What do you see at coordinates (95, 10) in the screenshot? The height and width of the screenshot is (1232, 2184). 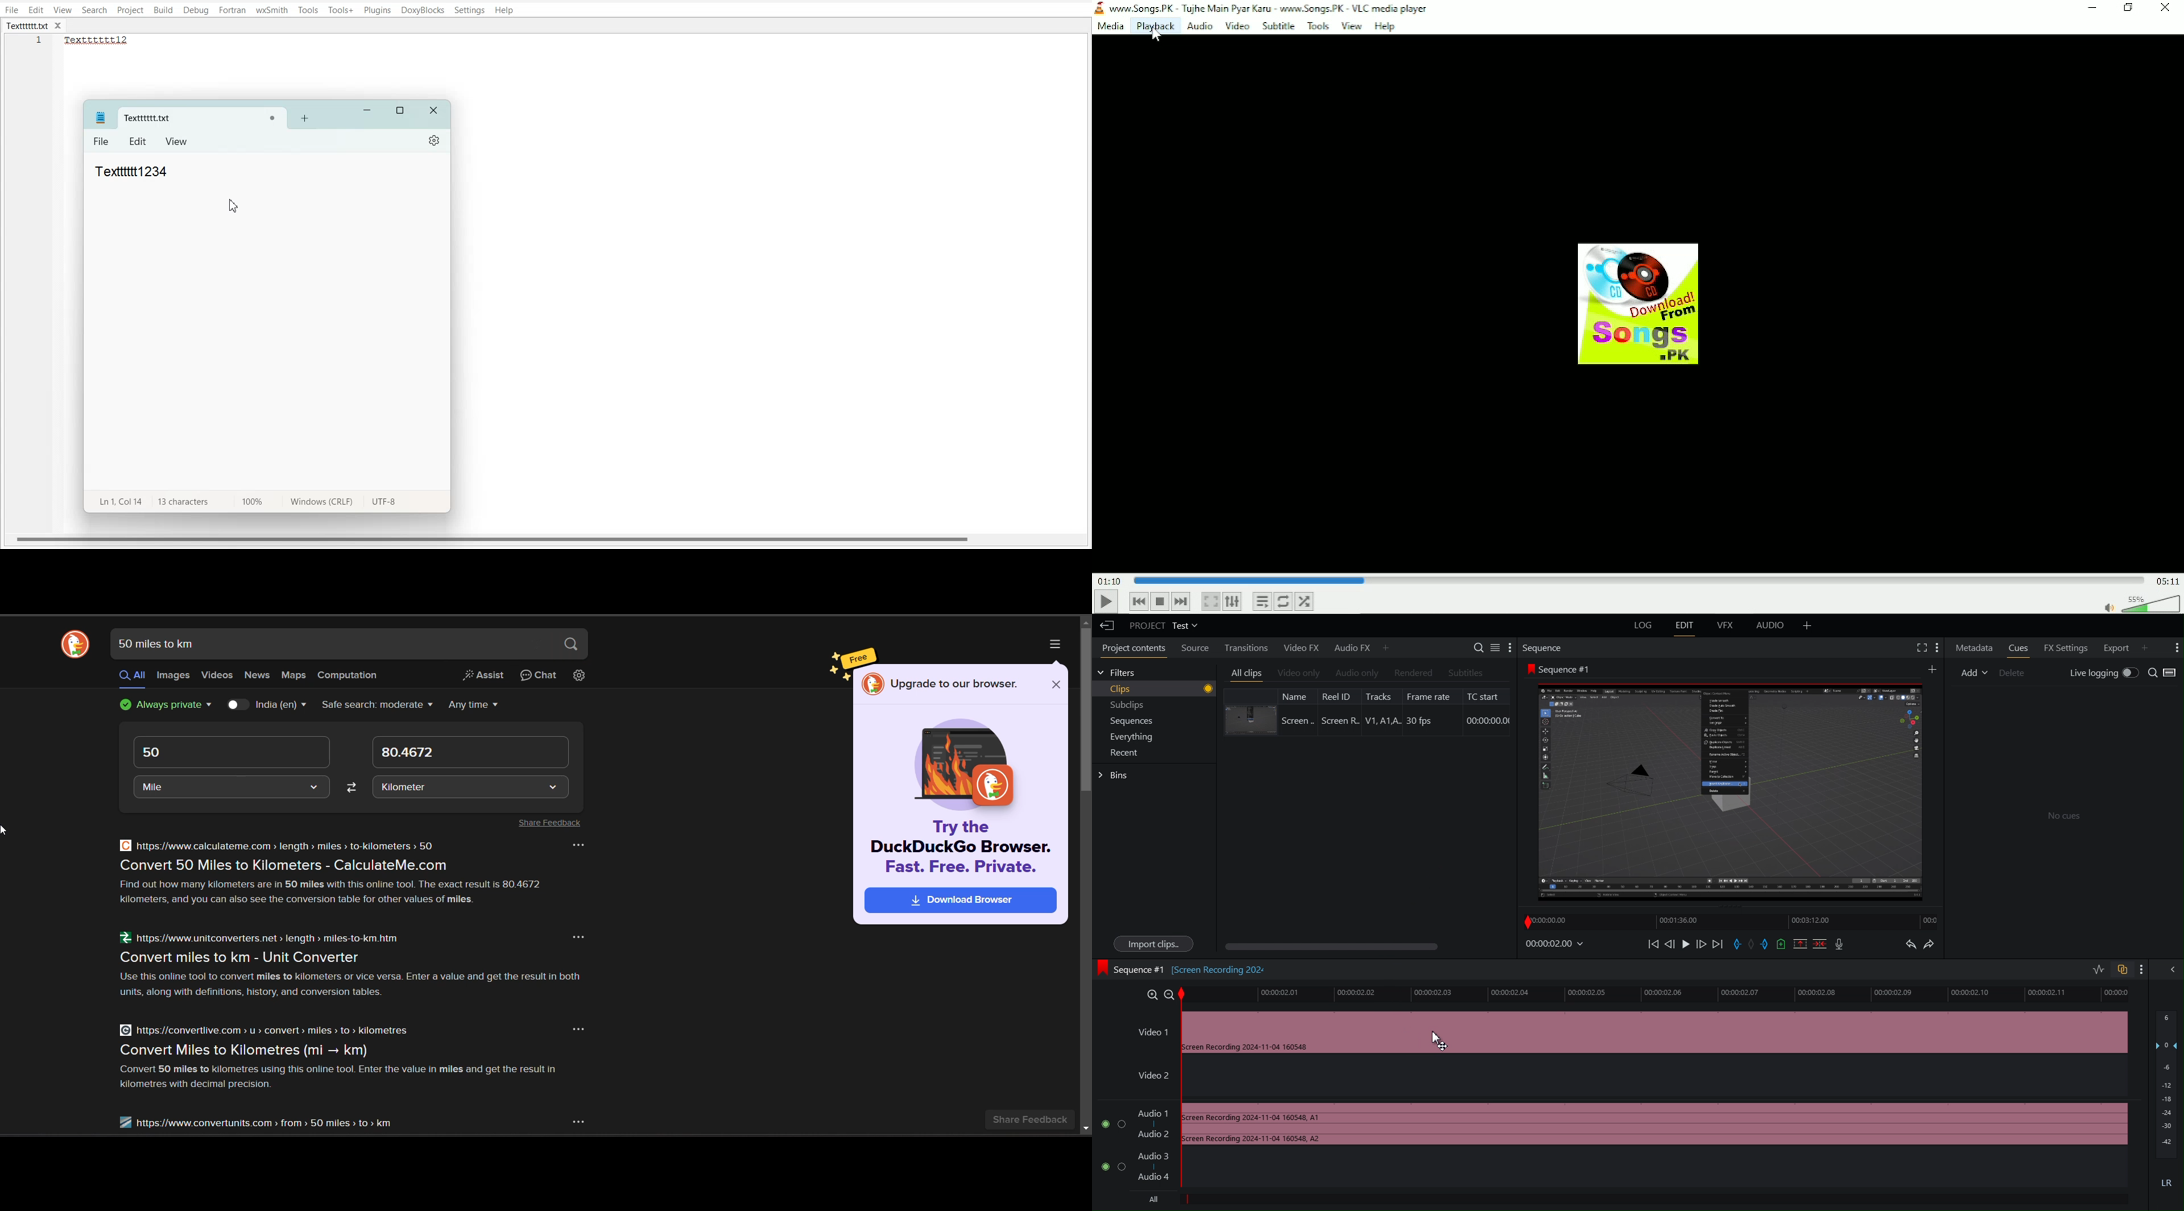 I see `Search` at bounding box center [95, 10].